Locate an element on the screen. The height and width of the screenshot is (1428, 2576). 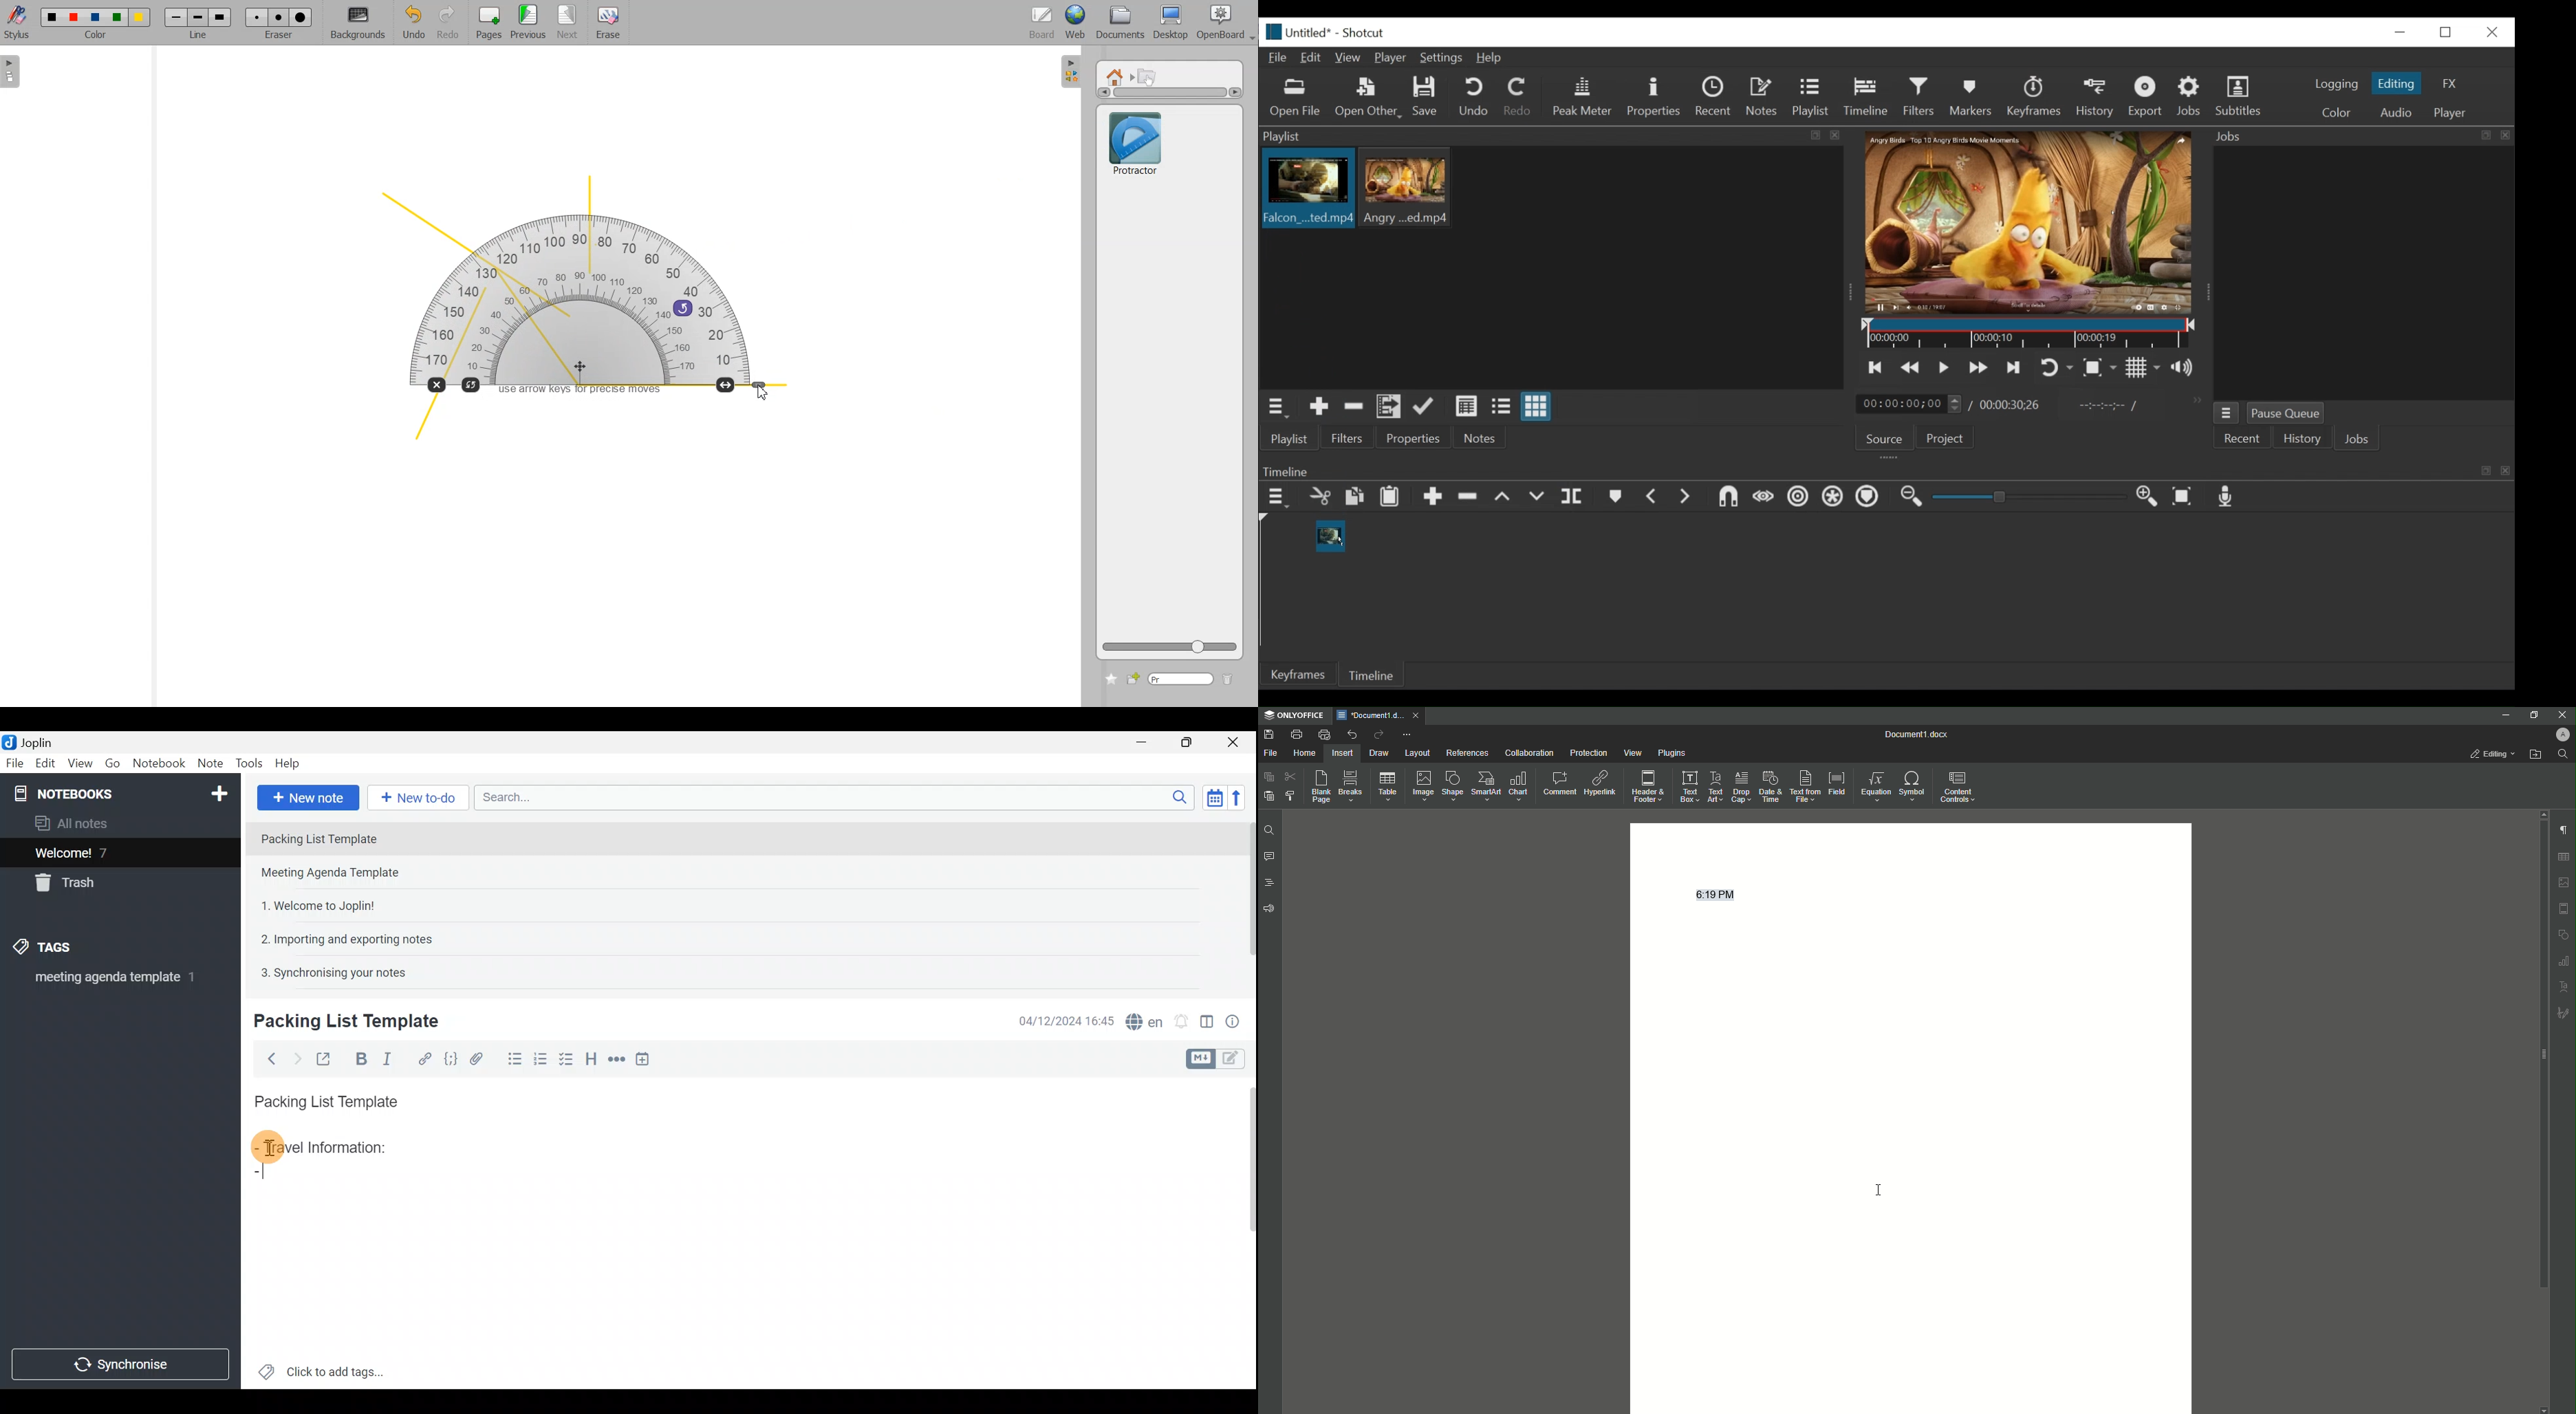
Date & time is located at coordinates (1067, 1020).